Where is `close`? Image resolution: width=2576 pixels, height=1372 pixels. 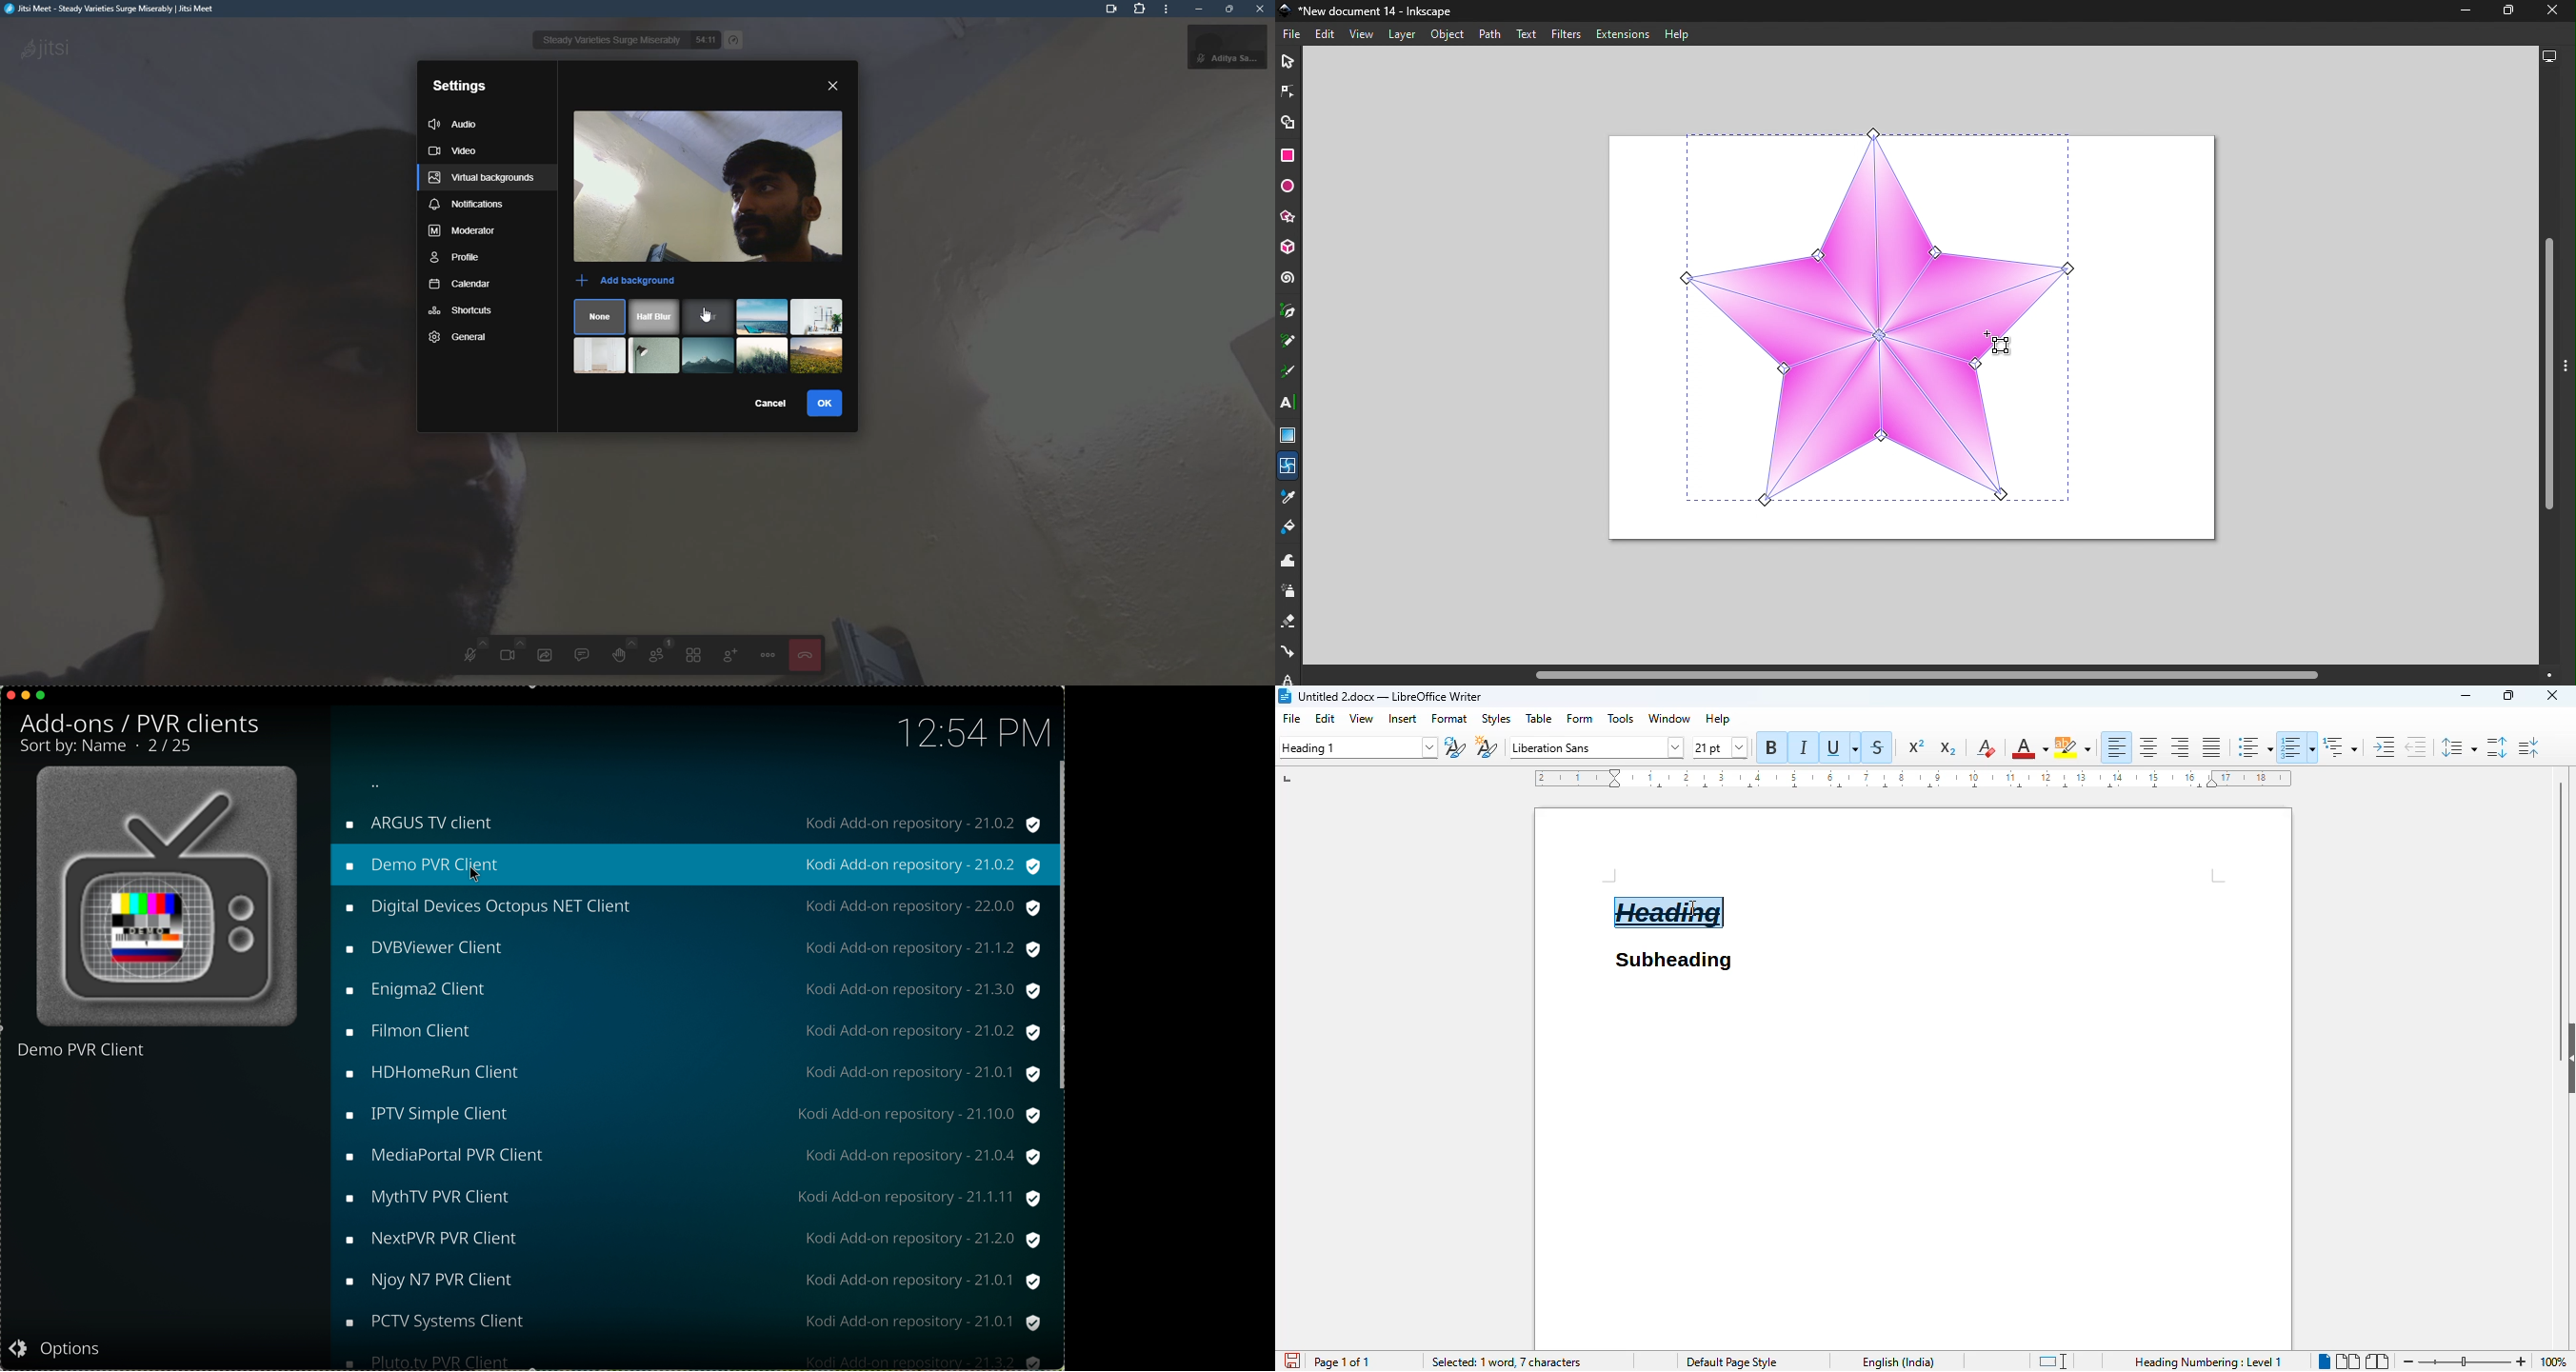
close is located at coordinates (2547, 11).